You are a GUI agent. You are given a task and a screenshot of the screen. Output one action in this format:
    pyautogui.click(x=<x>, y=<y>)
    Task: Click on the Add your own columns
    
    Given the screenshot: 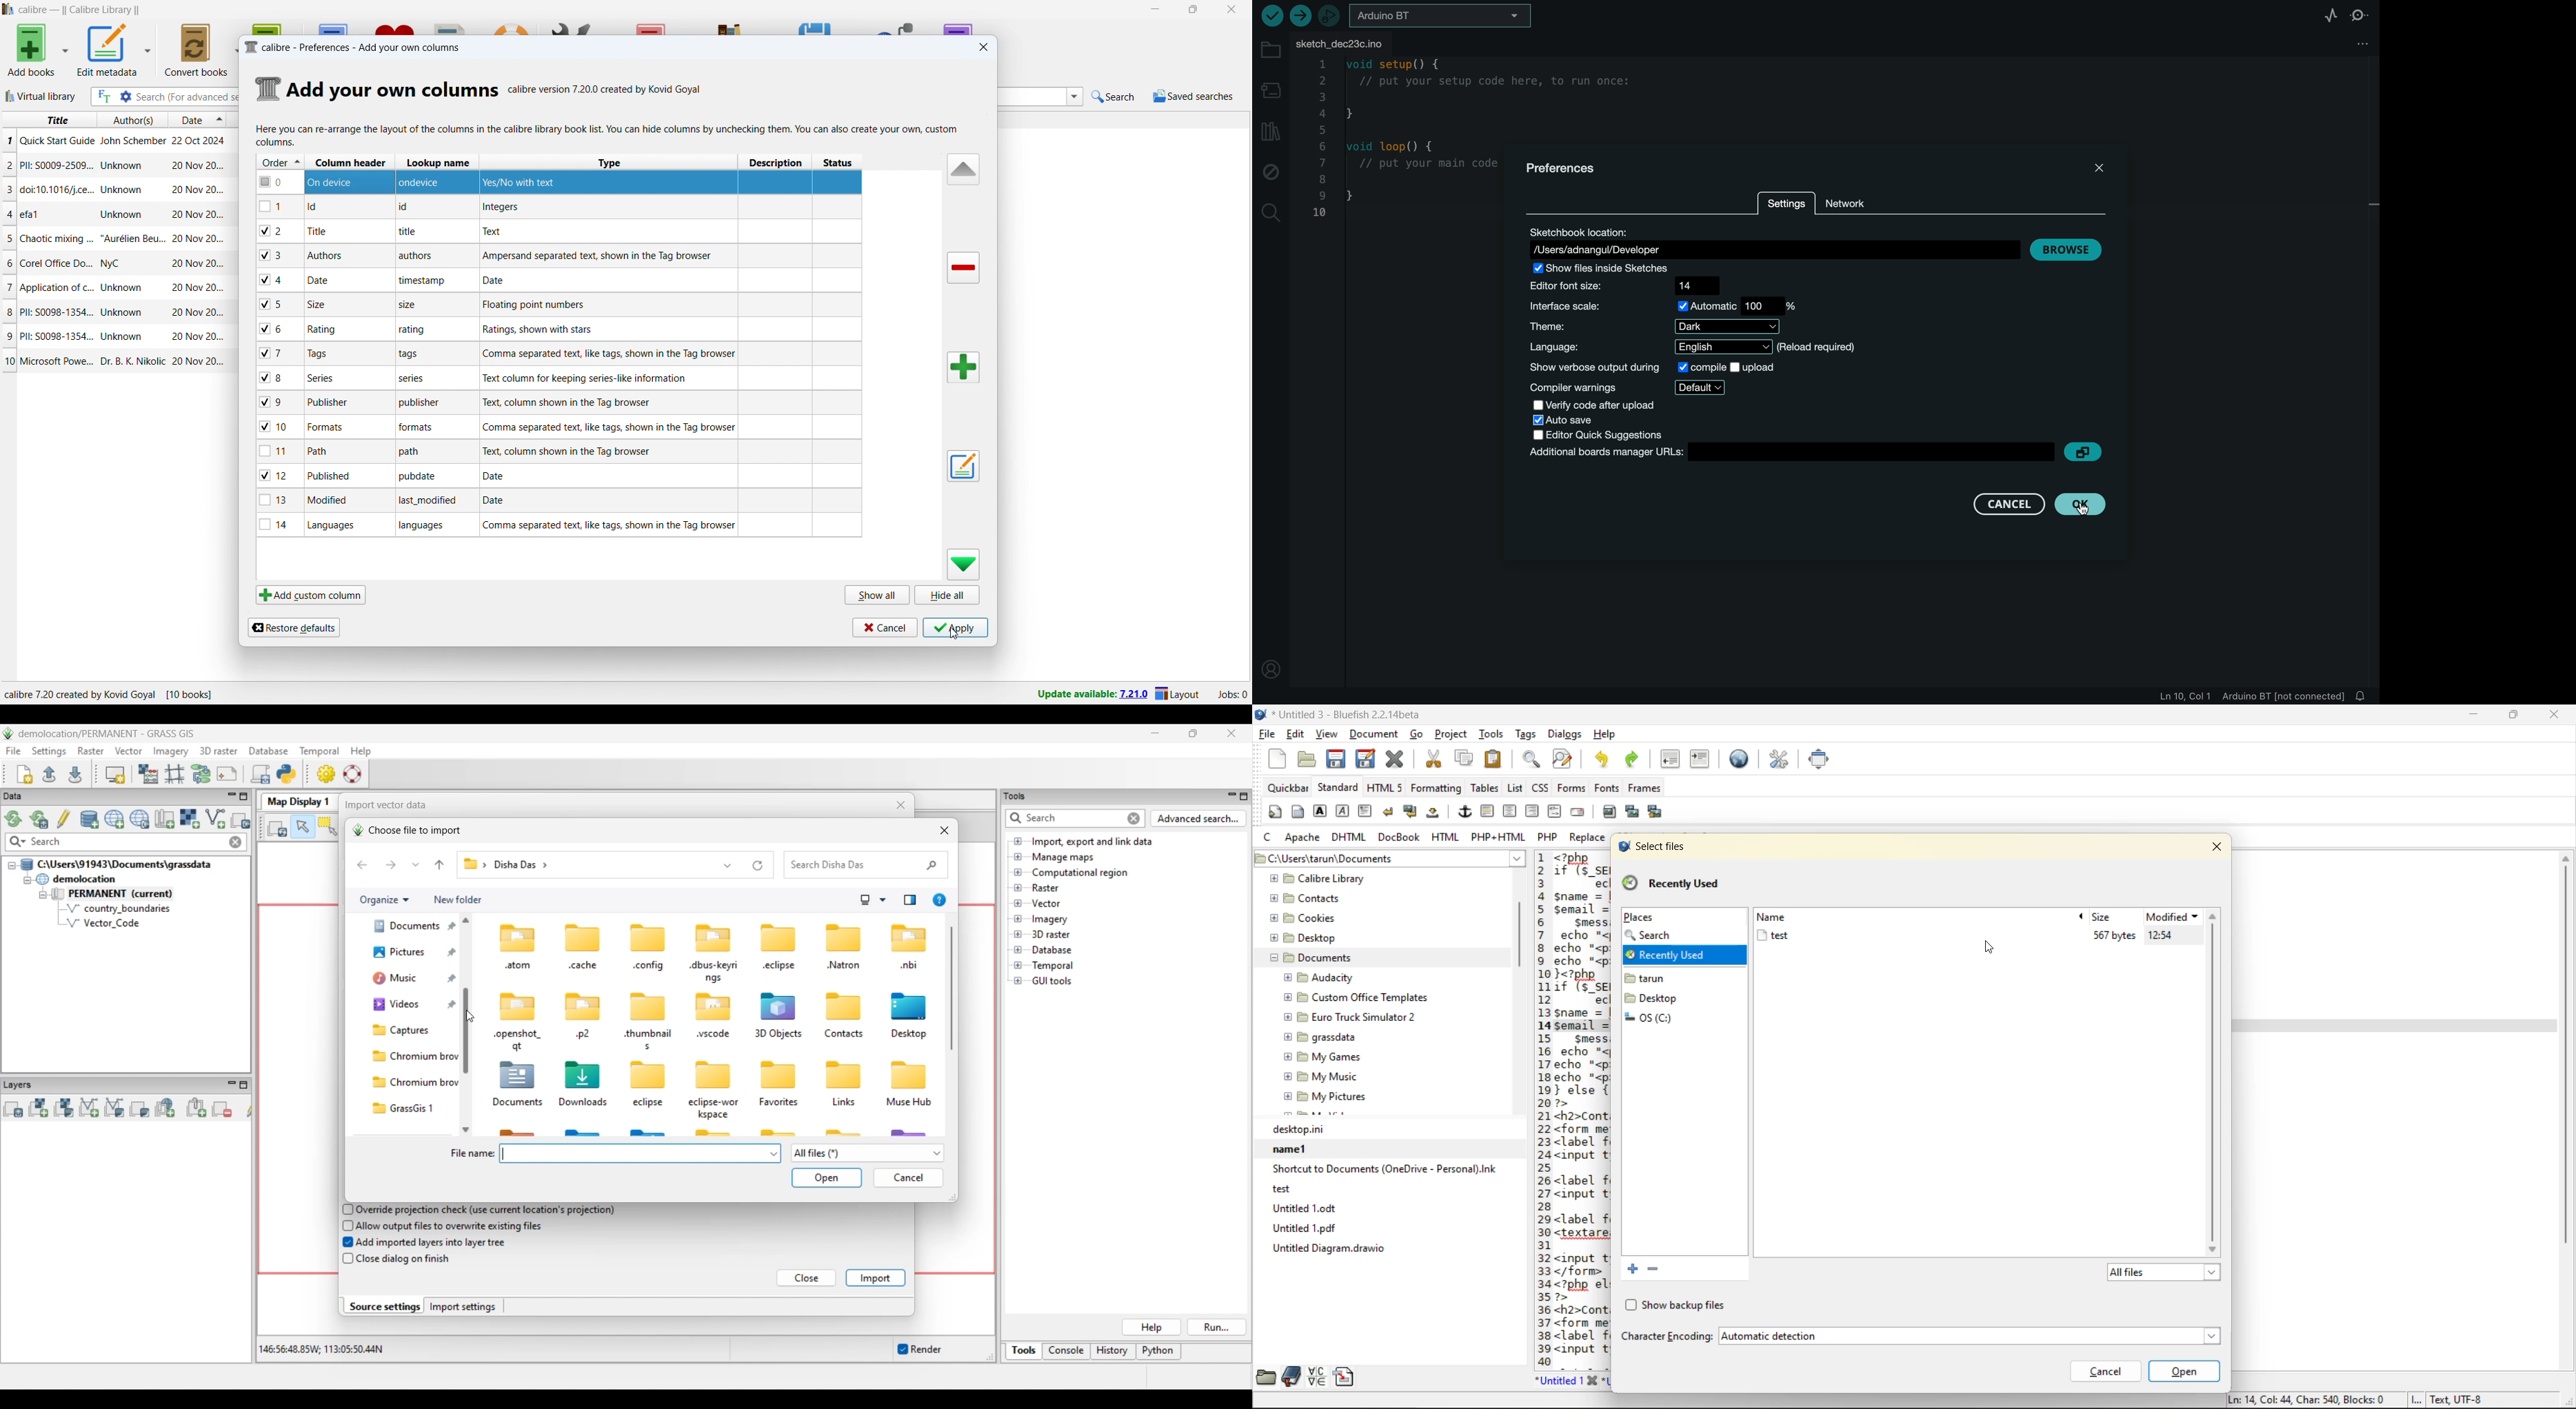 What is the action you would take?
    pyautogui.click(x=393, y=91)
    